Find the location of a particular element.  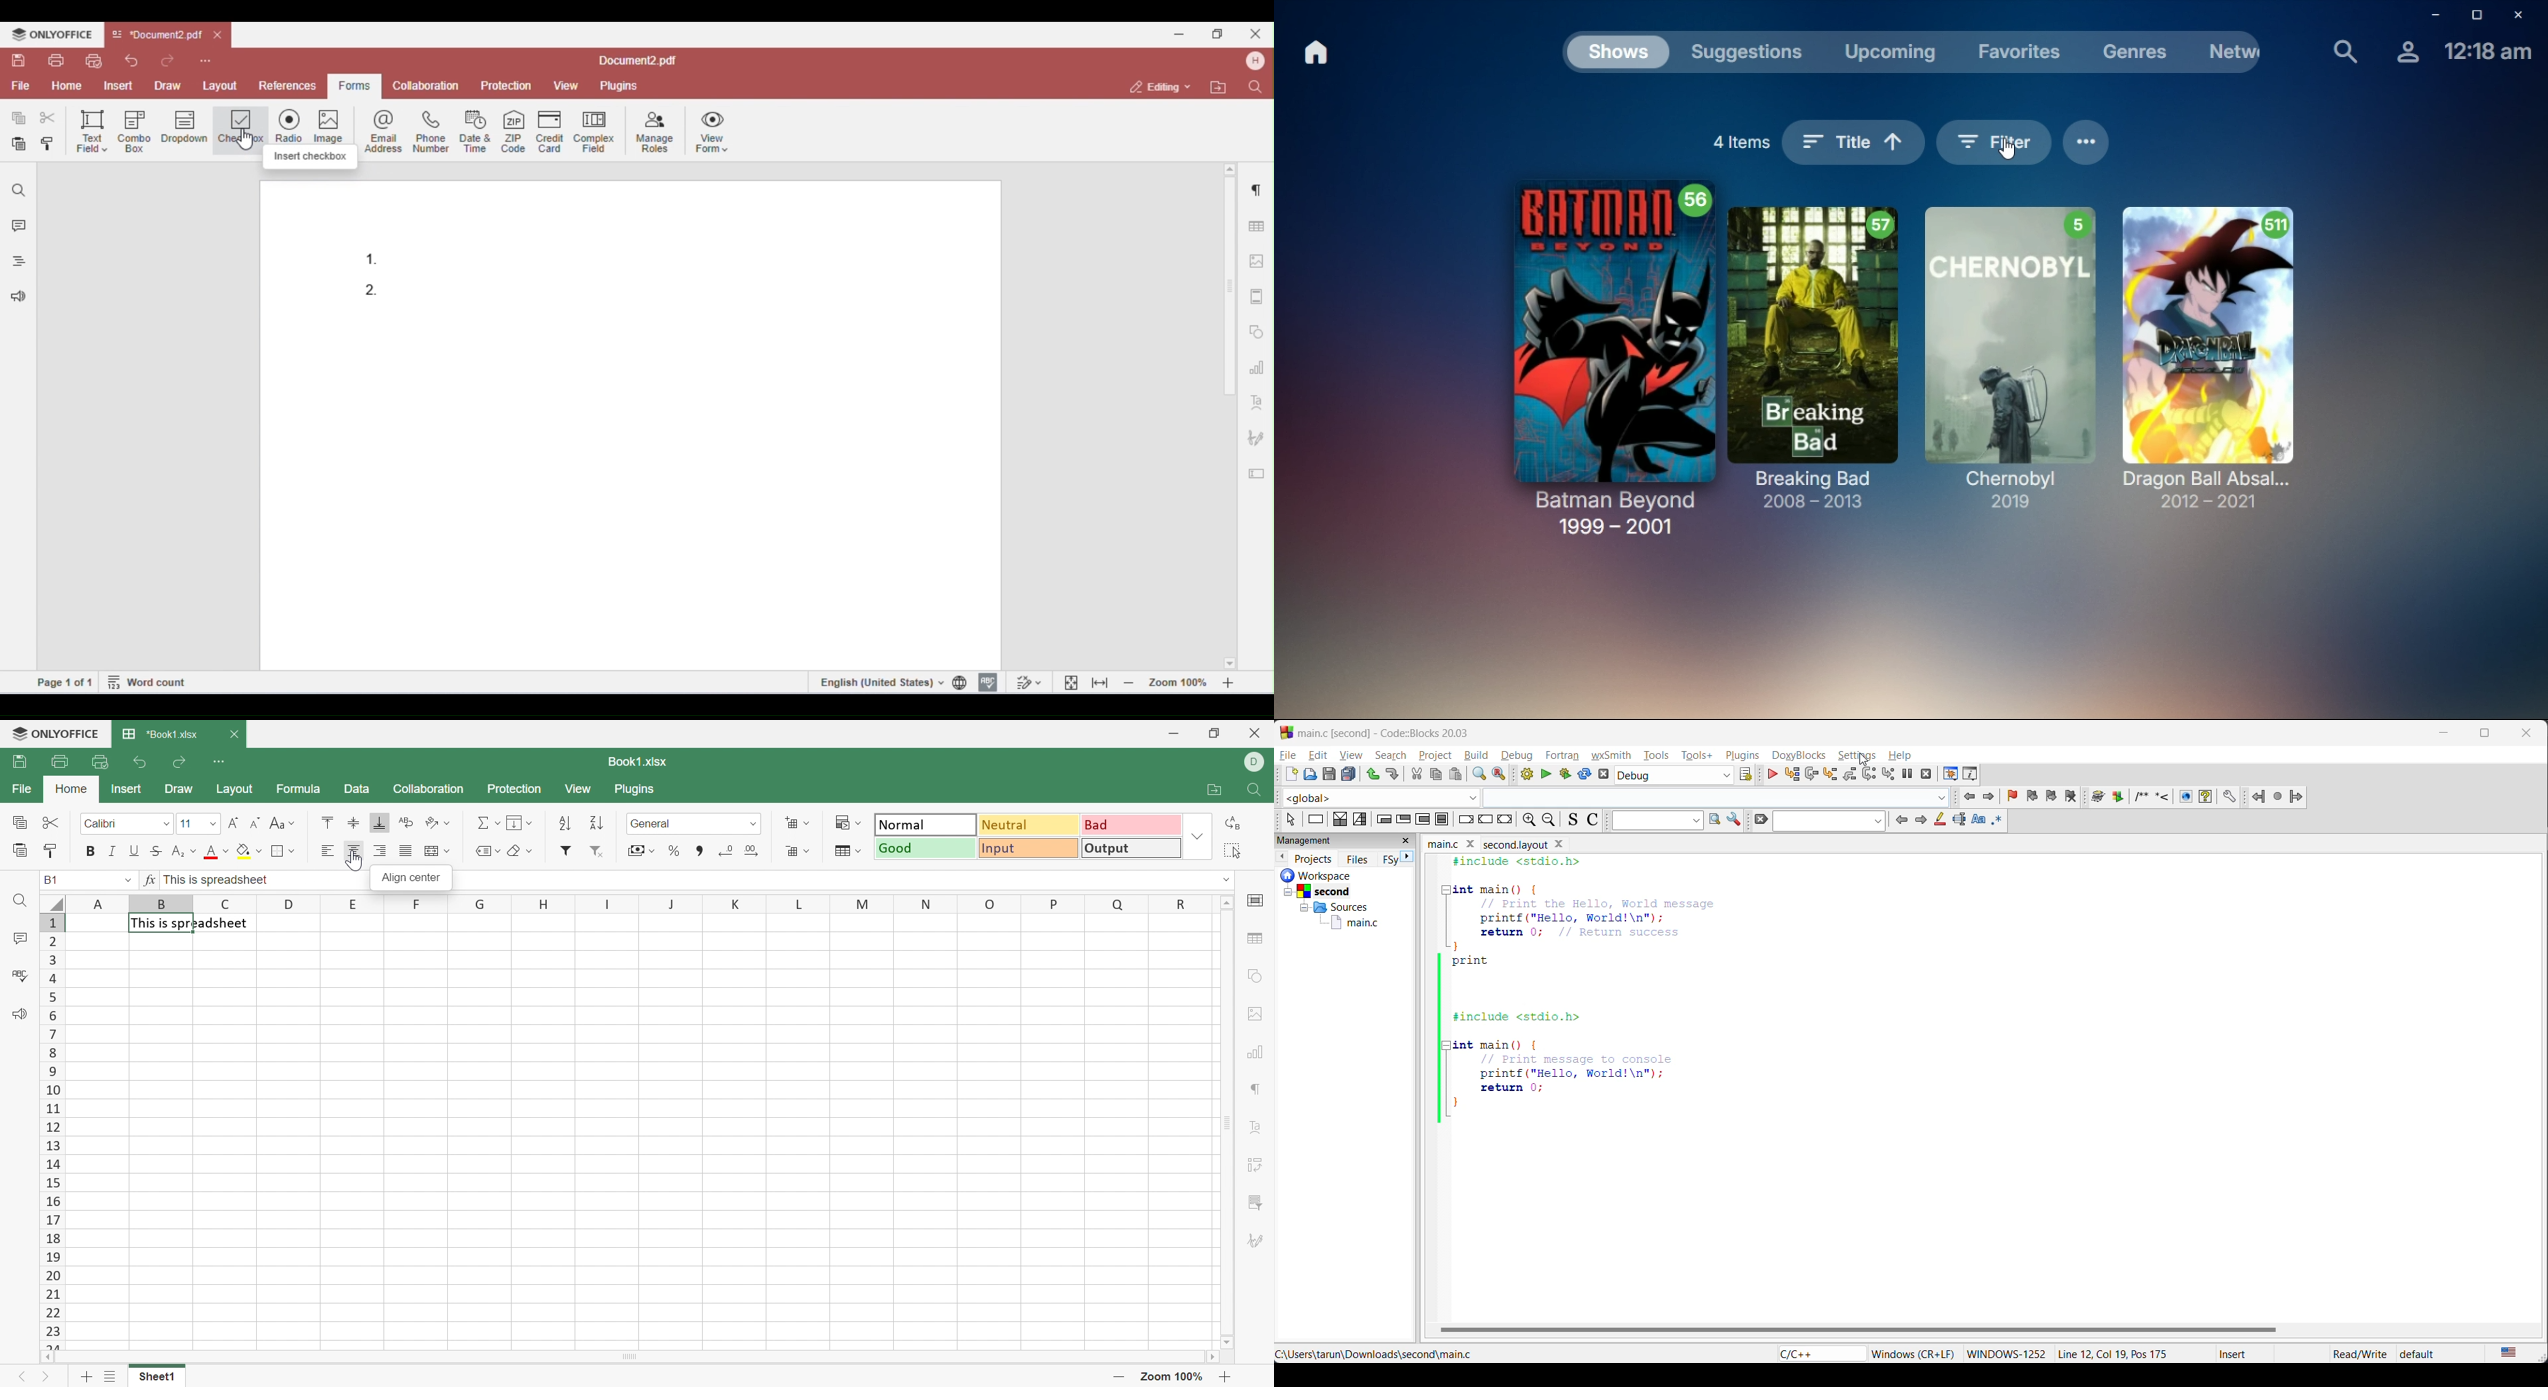

save is located at coordinates (1330, 774).